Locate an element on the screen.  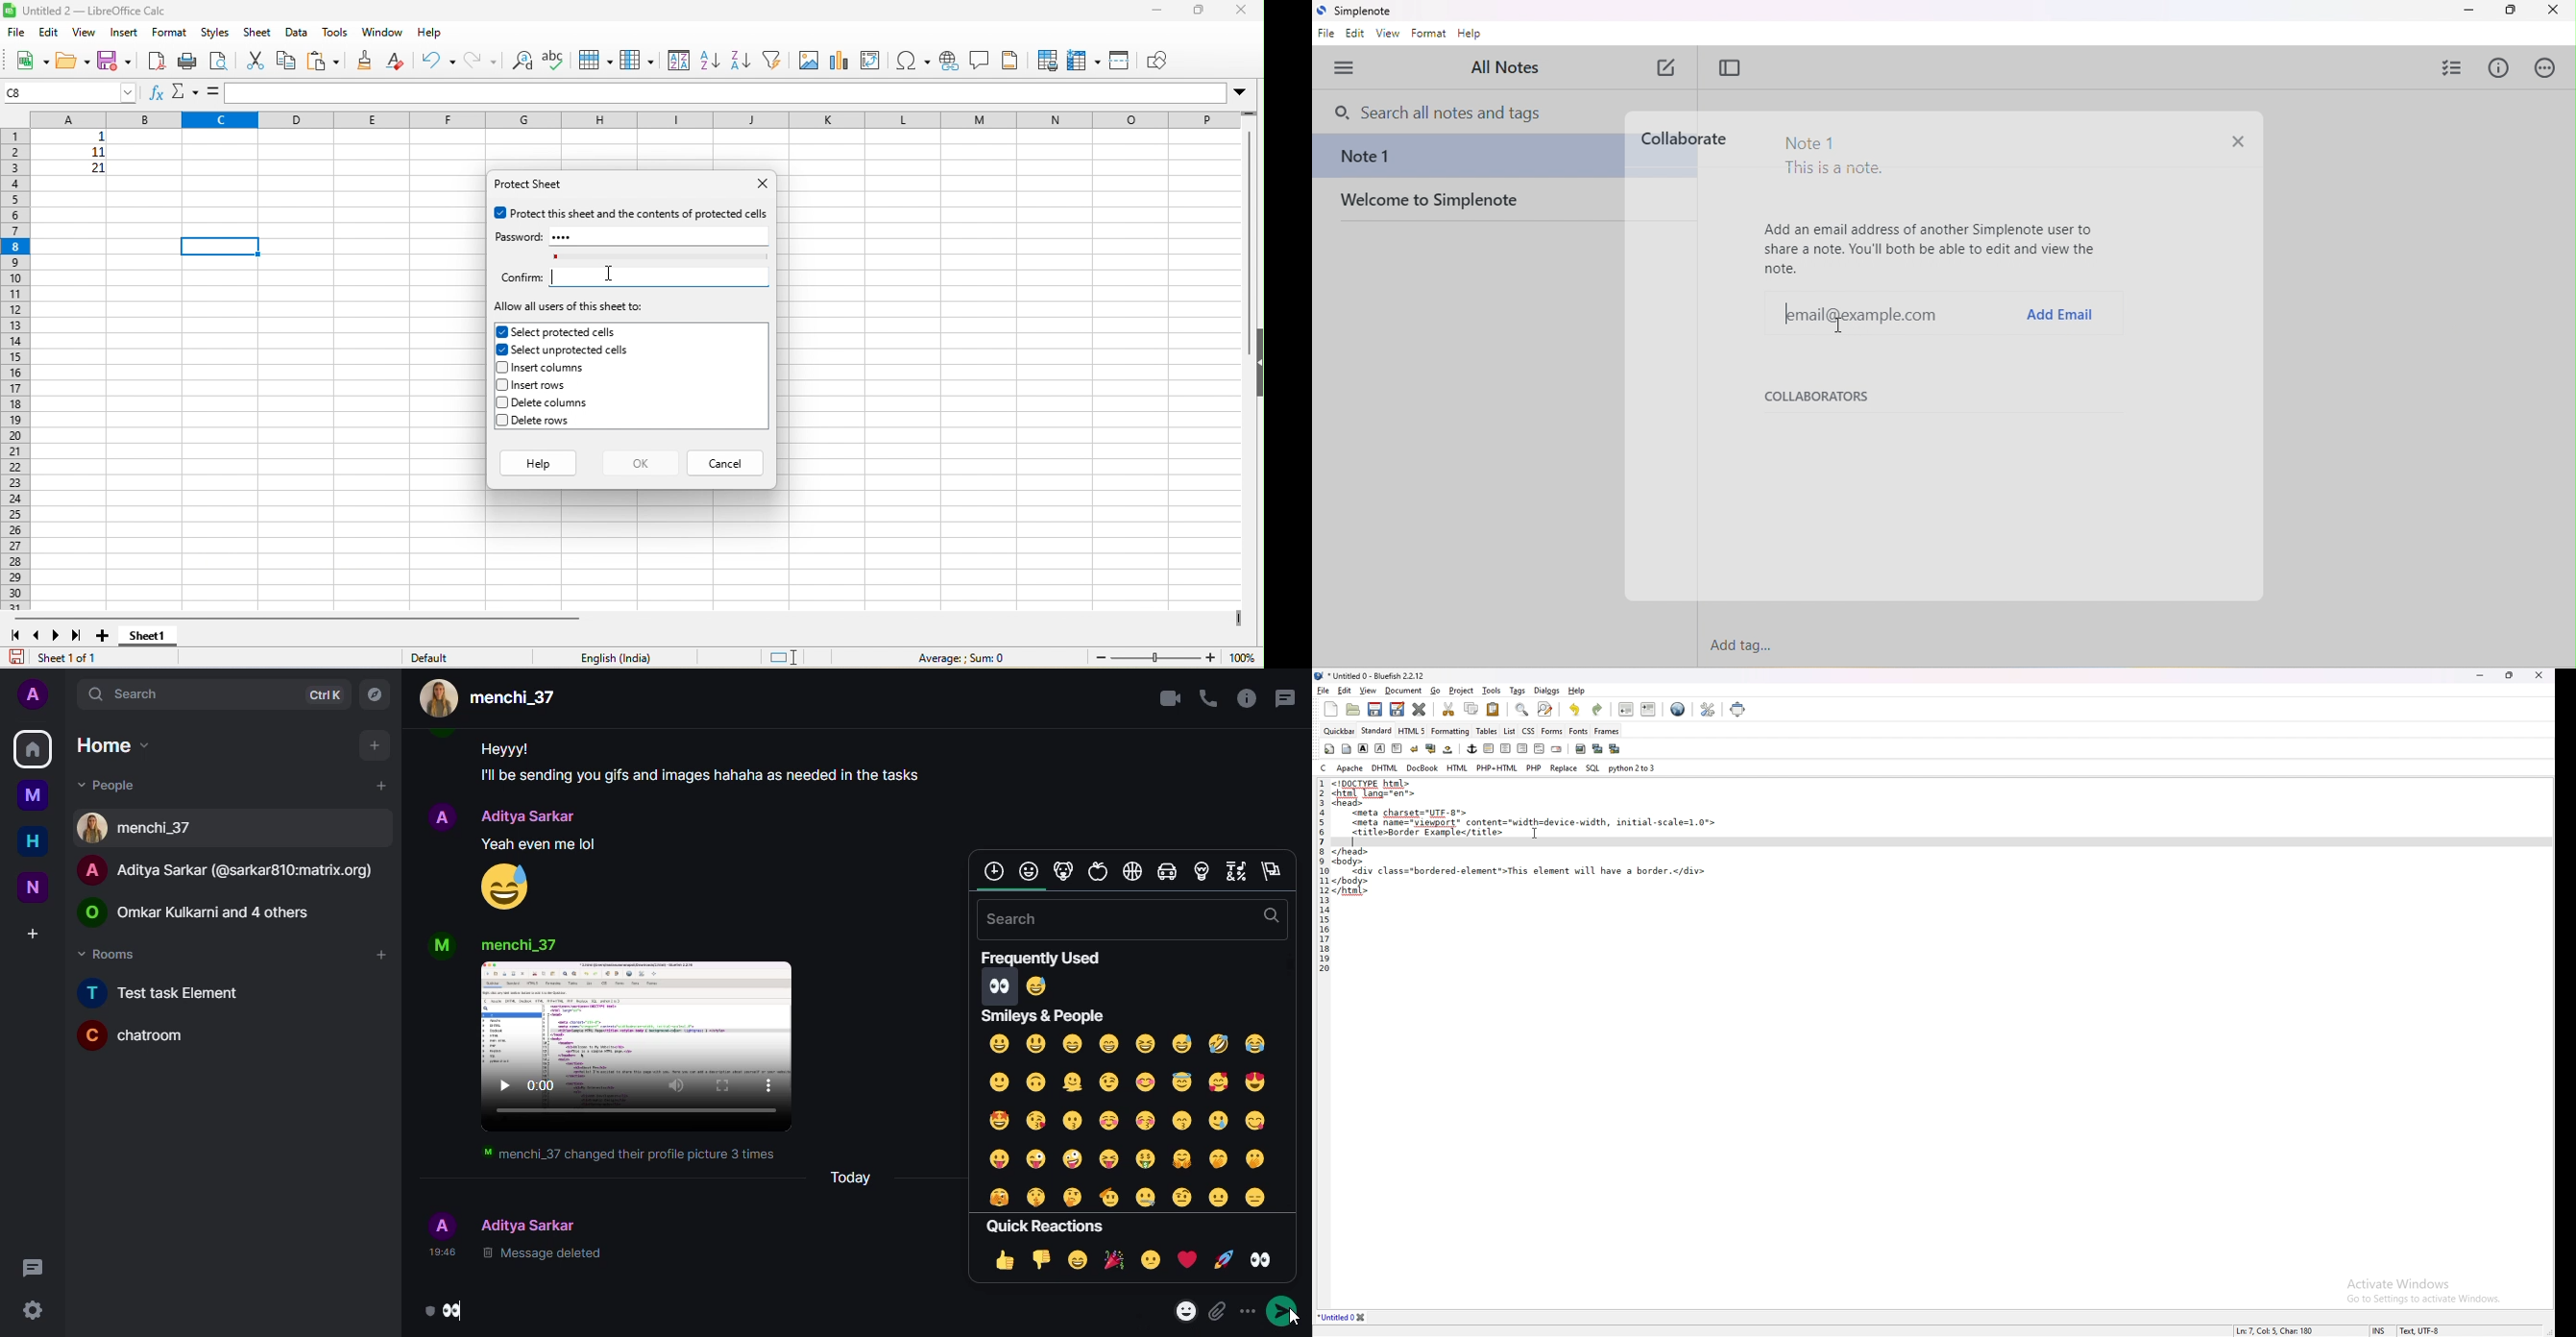
search is located at coordinates (1023, 918).